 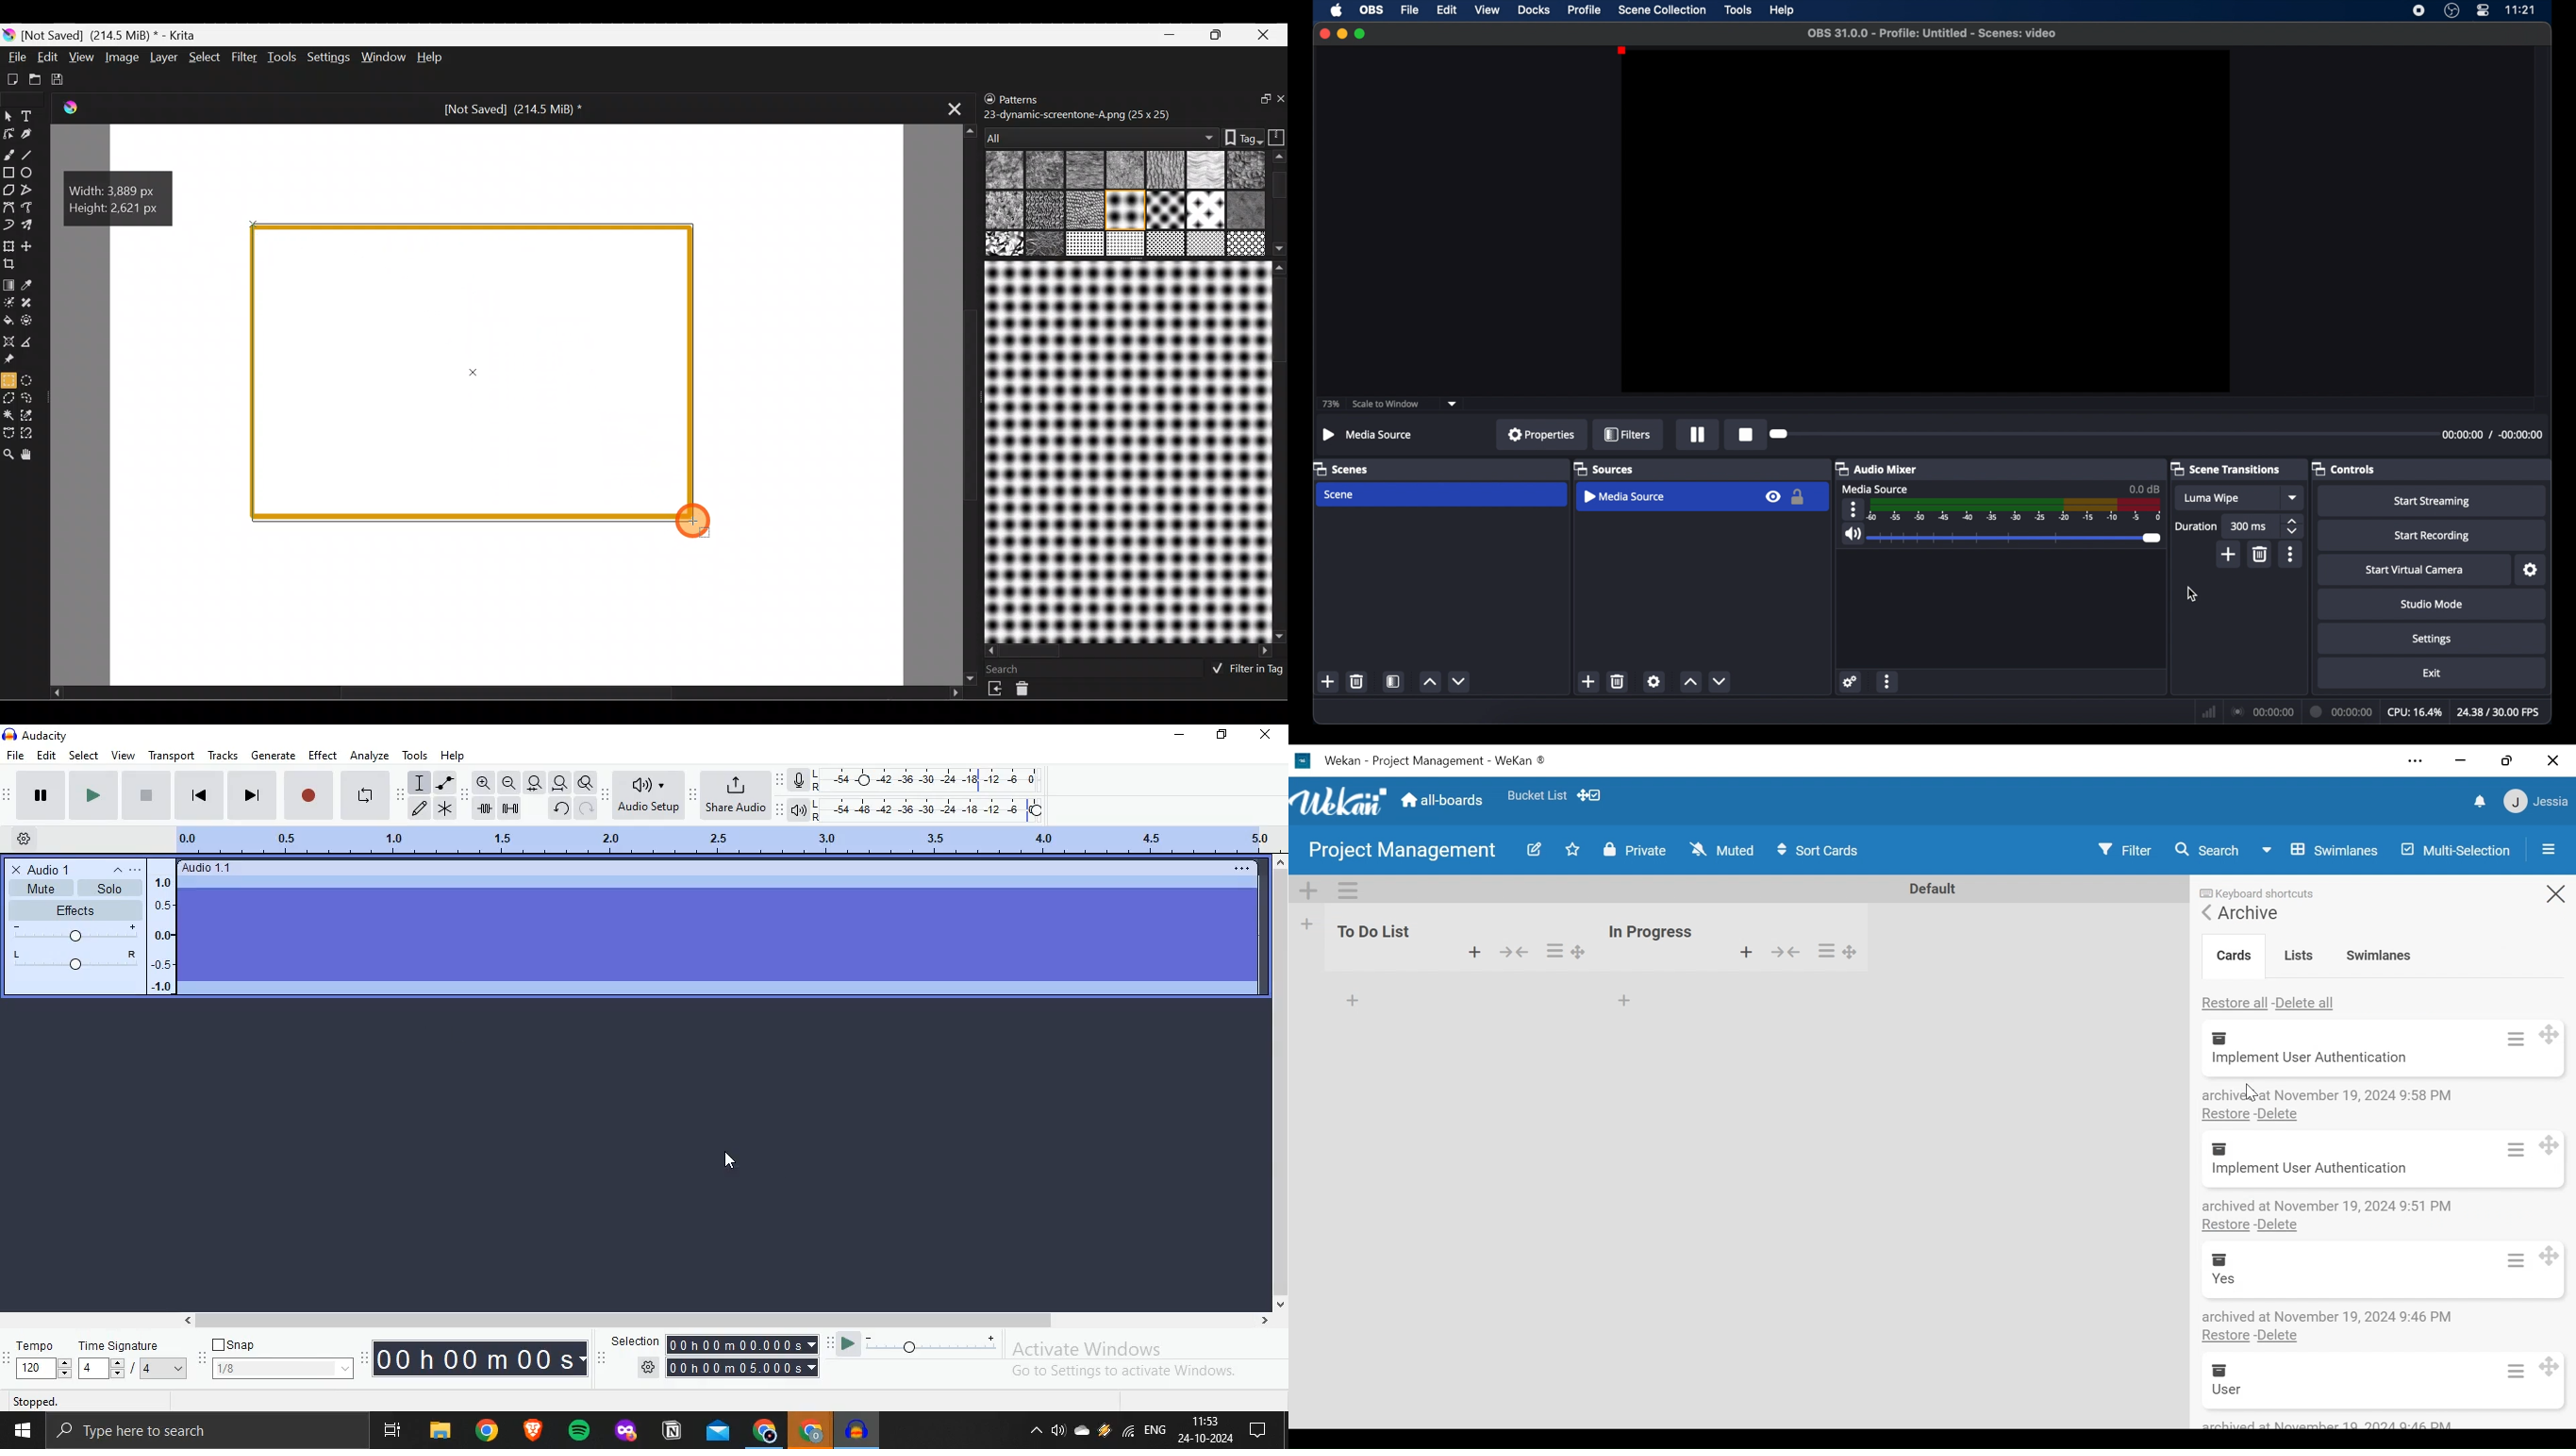 I want to click on delete, so click(x=1358, y=681).